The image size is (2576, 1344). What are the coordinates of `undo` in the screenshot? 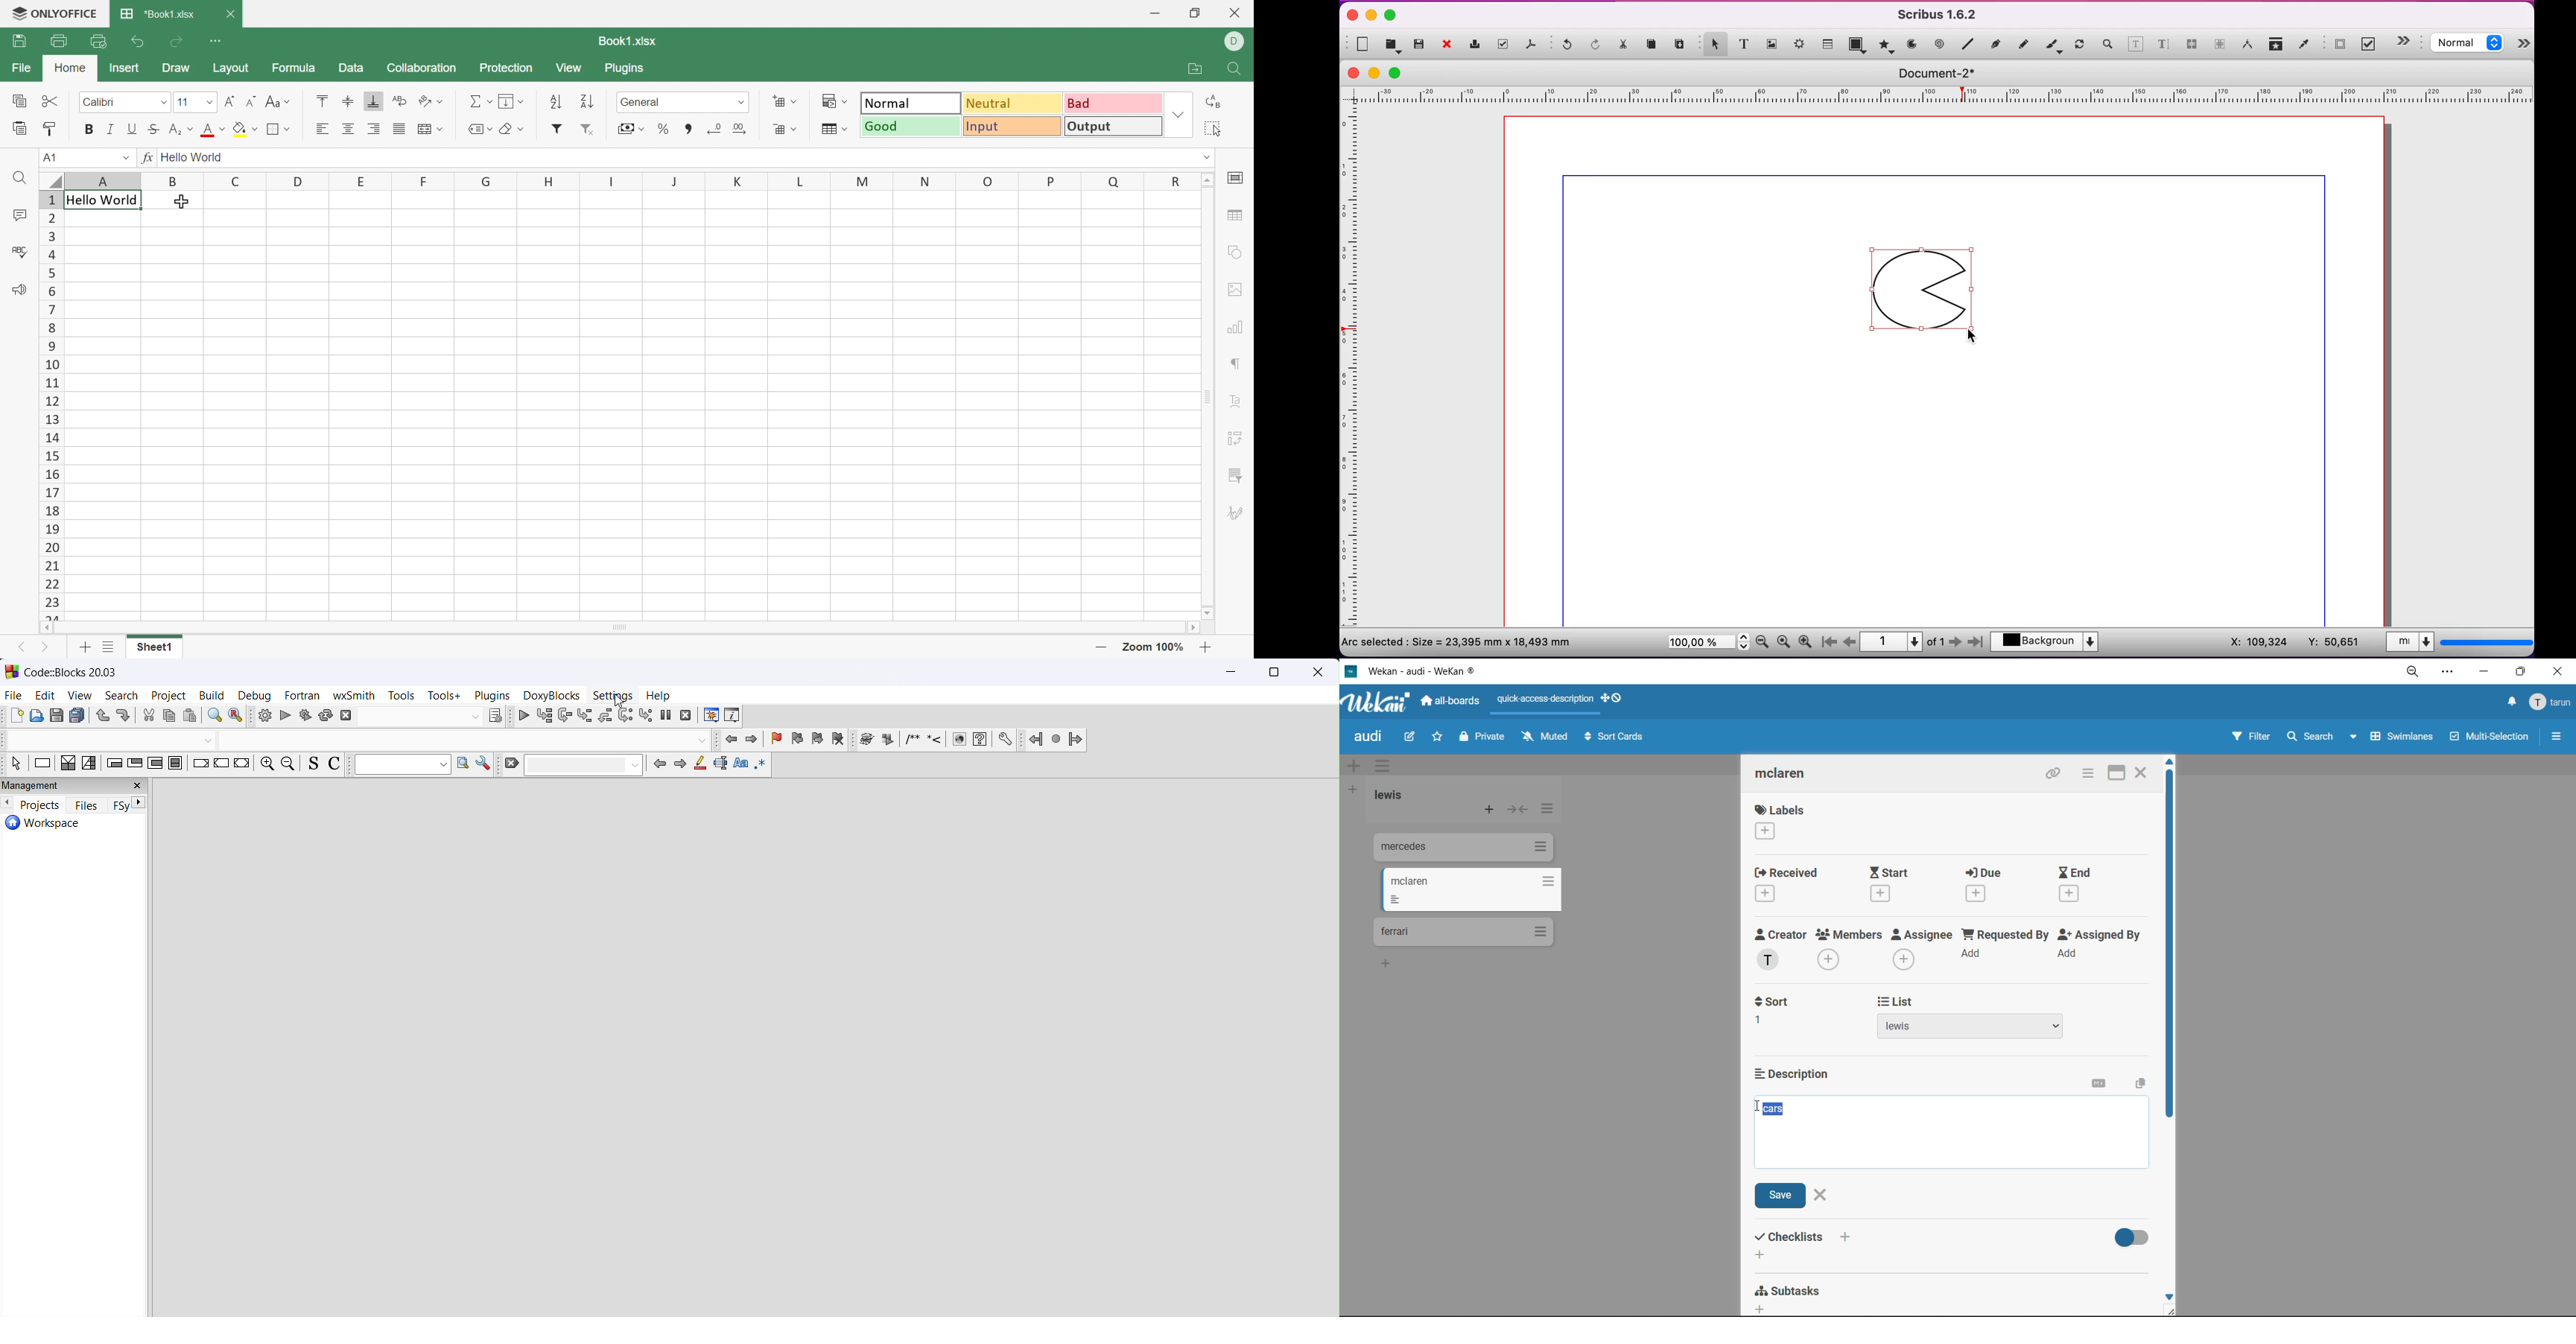 It's located at (1564, 47).